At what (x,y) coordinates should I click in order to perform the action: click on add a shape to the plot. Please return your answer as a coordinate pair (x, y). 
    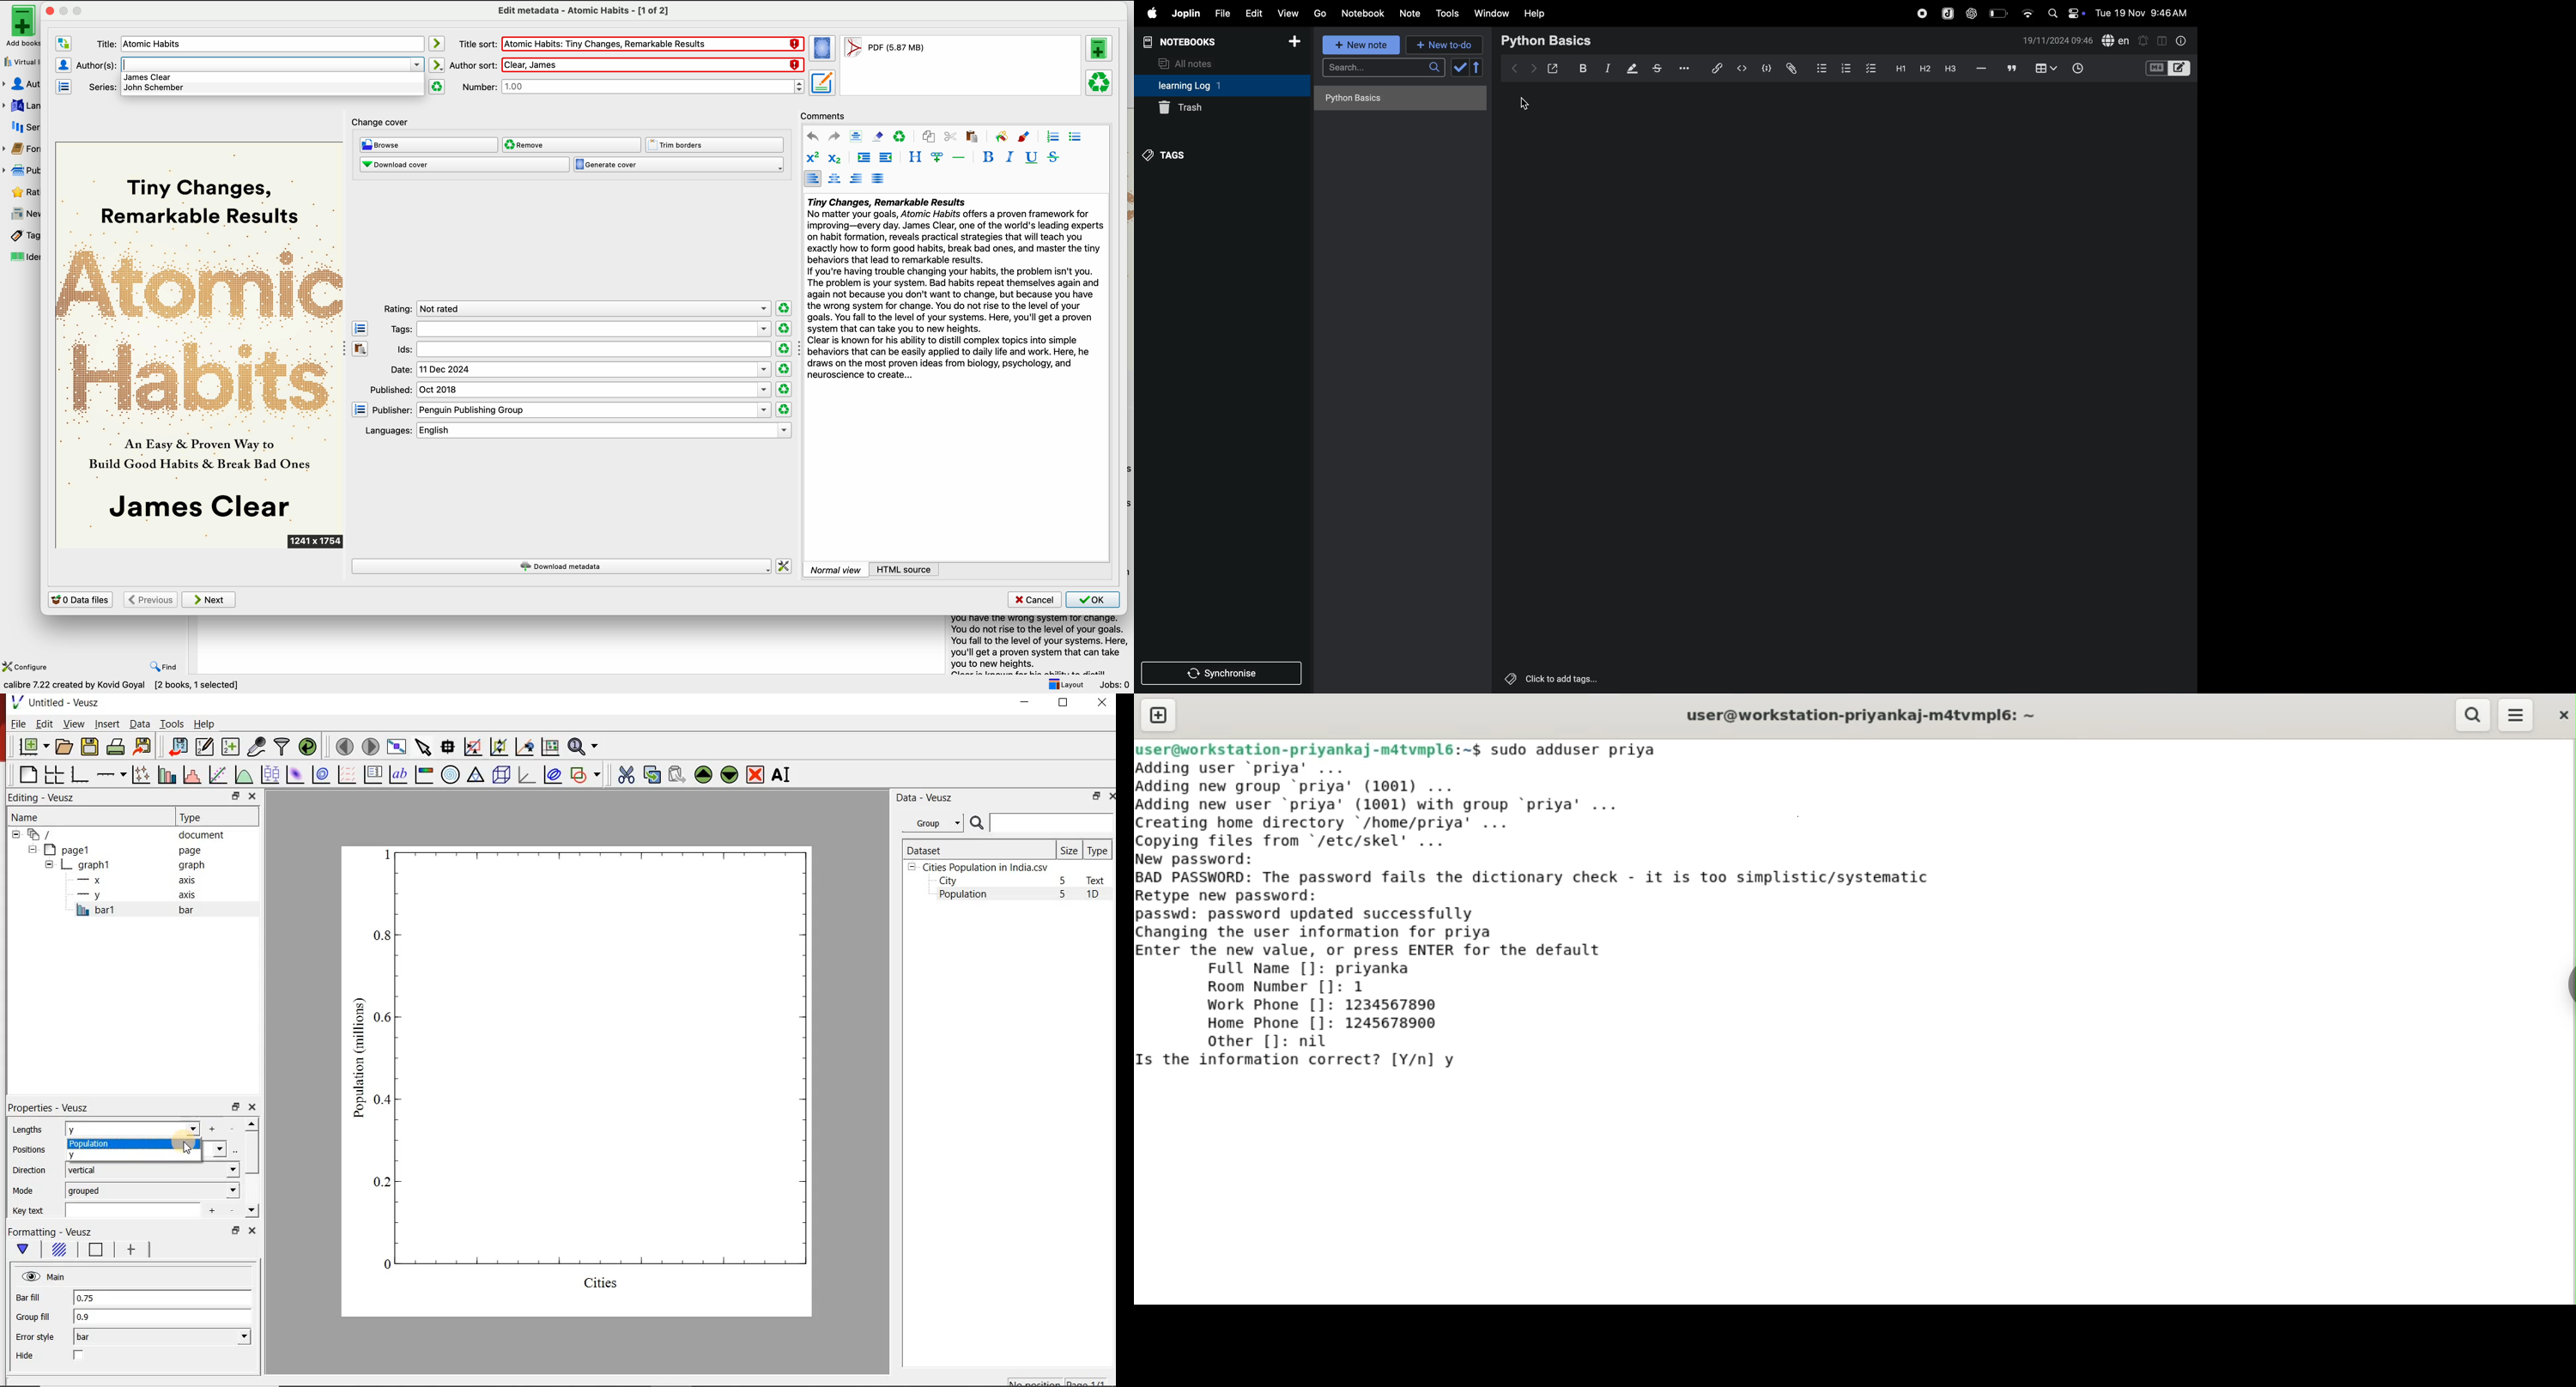
    Looking at the image, I should click on (586, 774).